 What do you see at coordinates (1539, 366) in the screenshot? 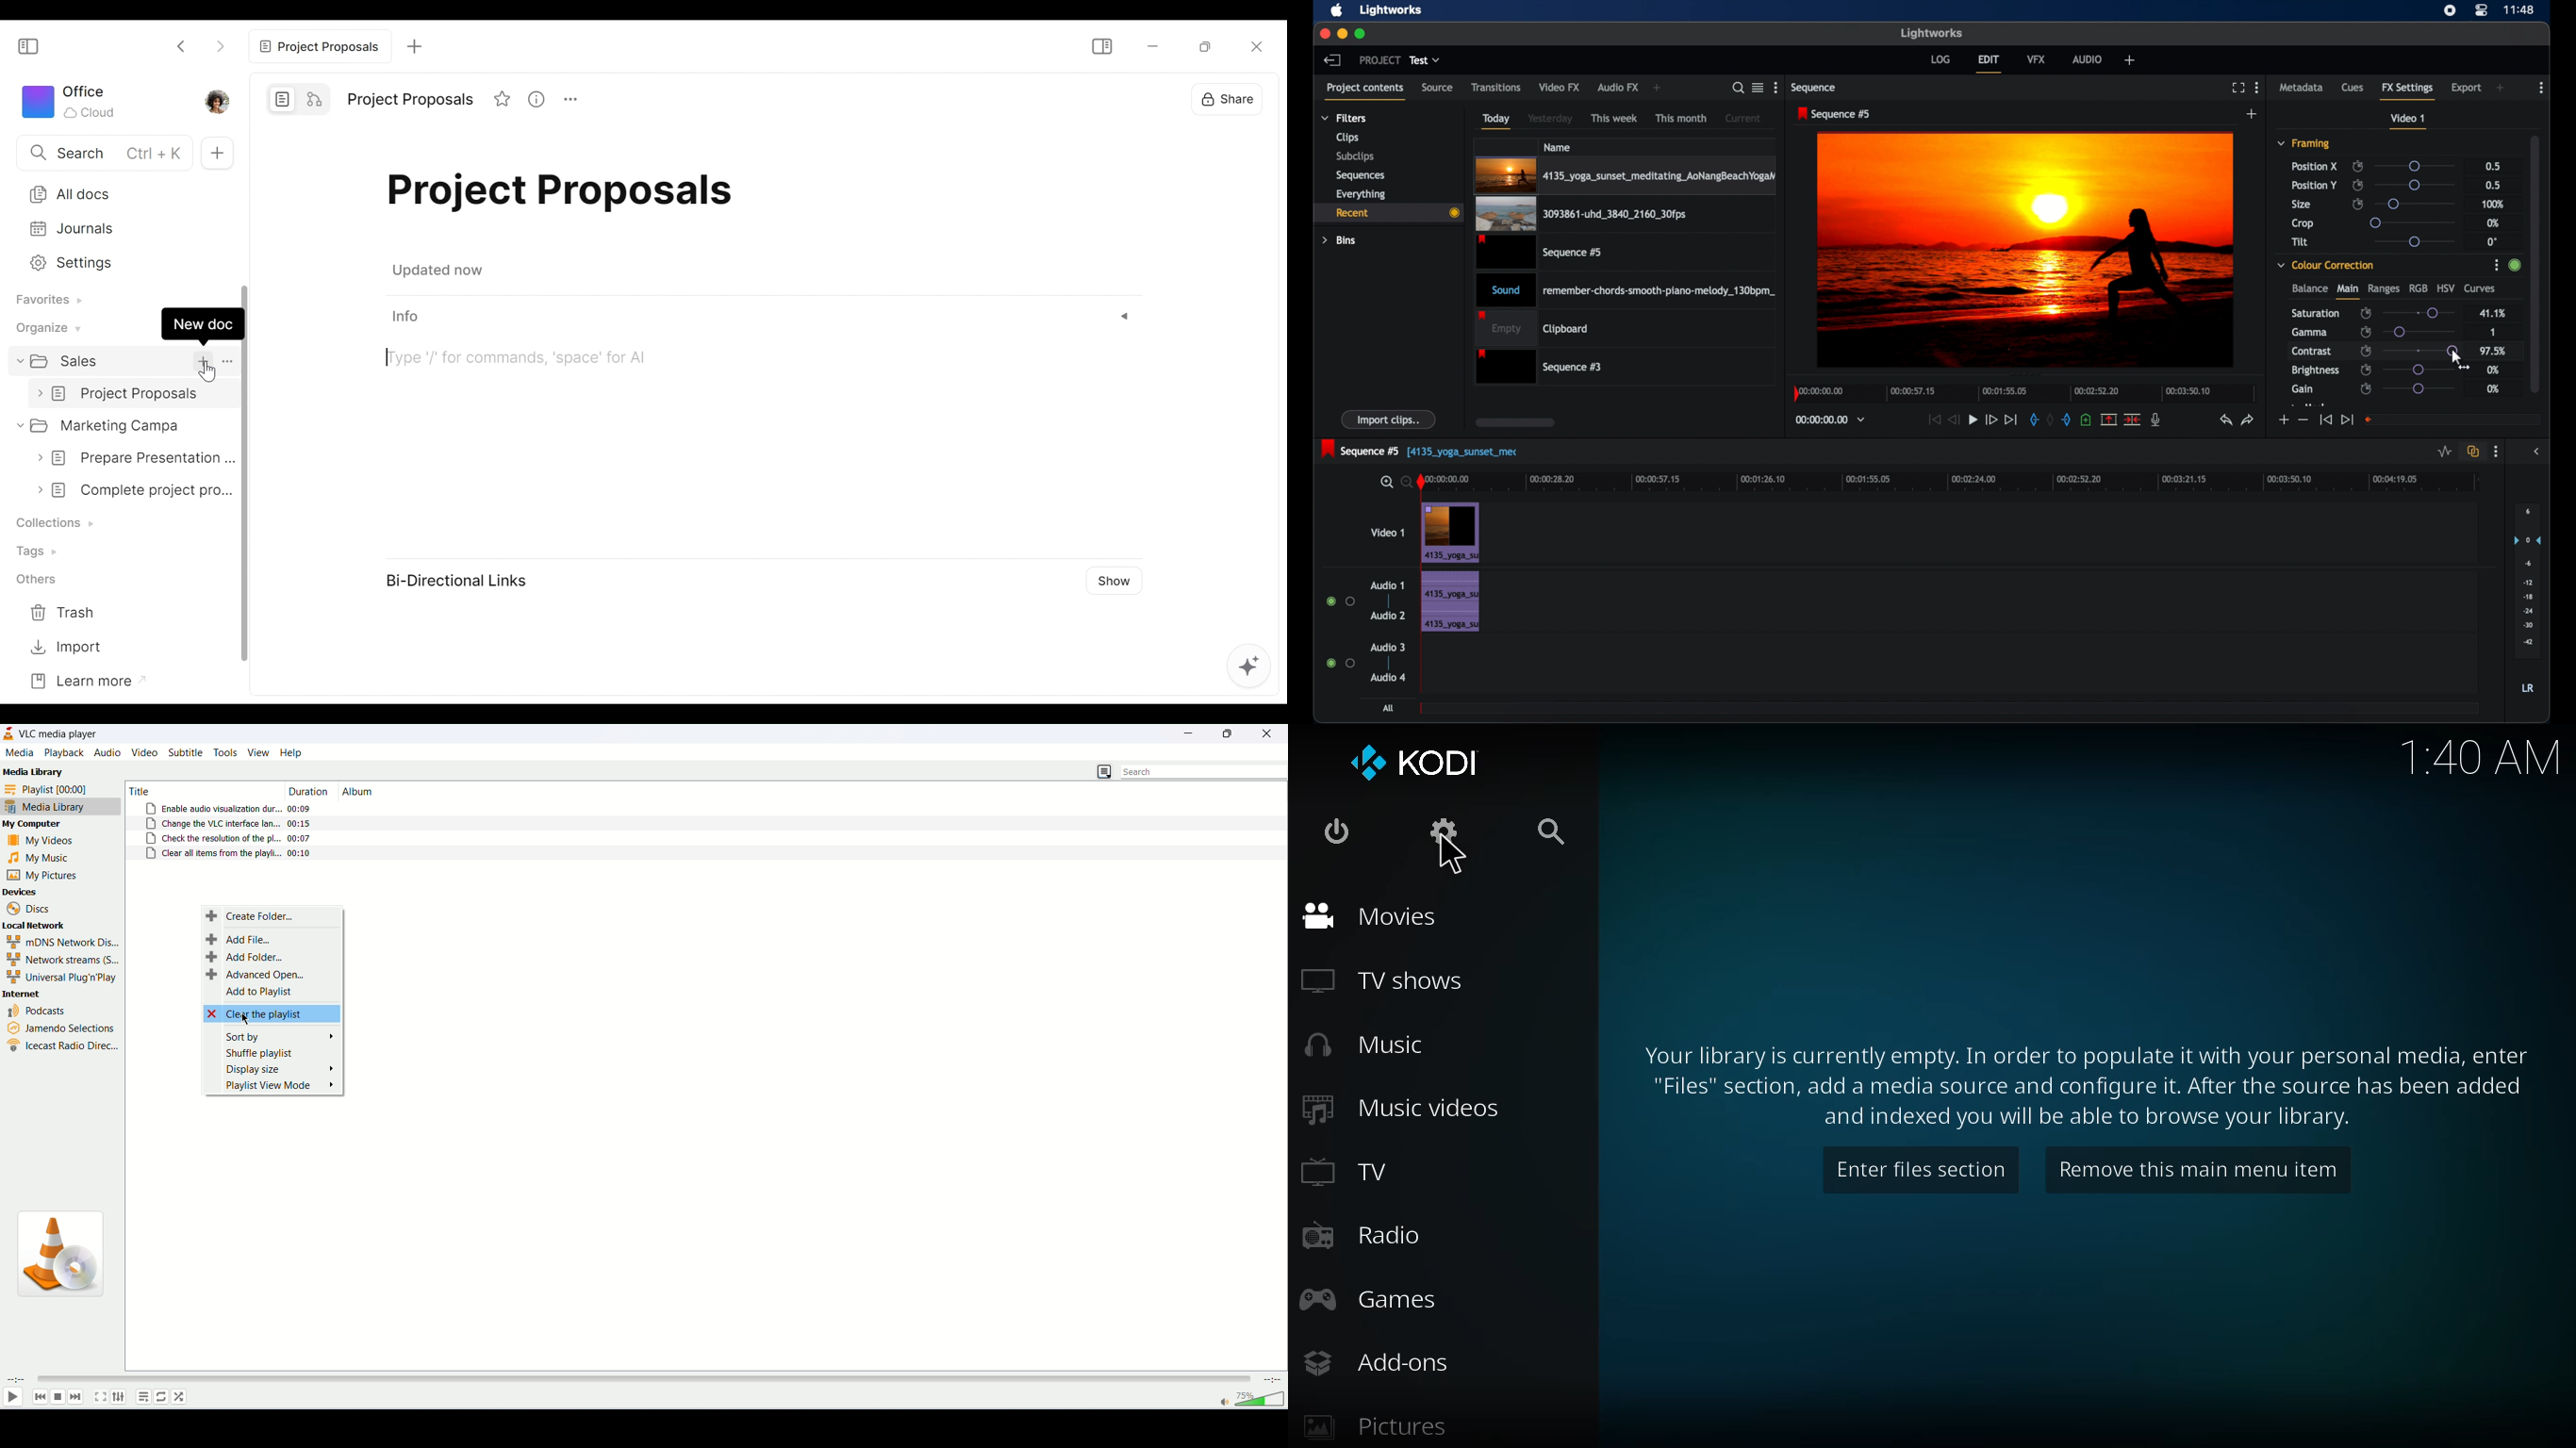
I see `sequence 3` at bounding box center [1539, 366].